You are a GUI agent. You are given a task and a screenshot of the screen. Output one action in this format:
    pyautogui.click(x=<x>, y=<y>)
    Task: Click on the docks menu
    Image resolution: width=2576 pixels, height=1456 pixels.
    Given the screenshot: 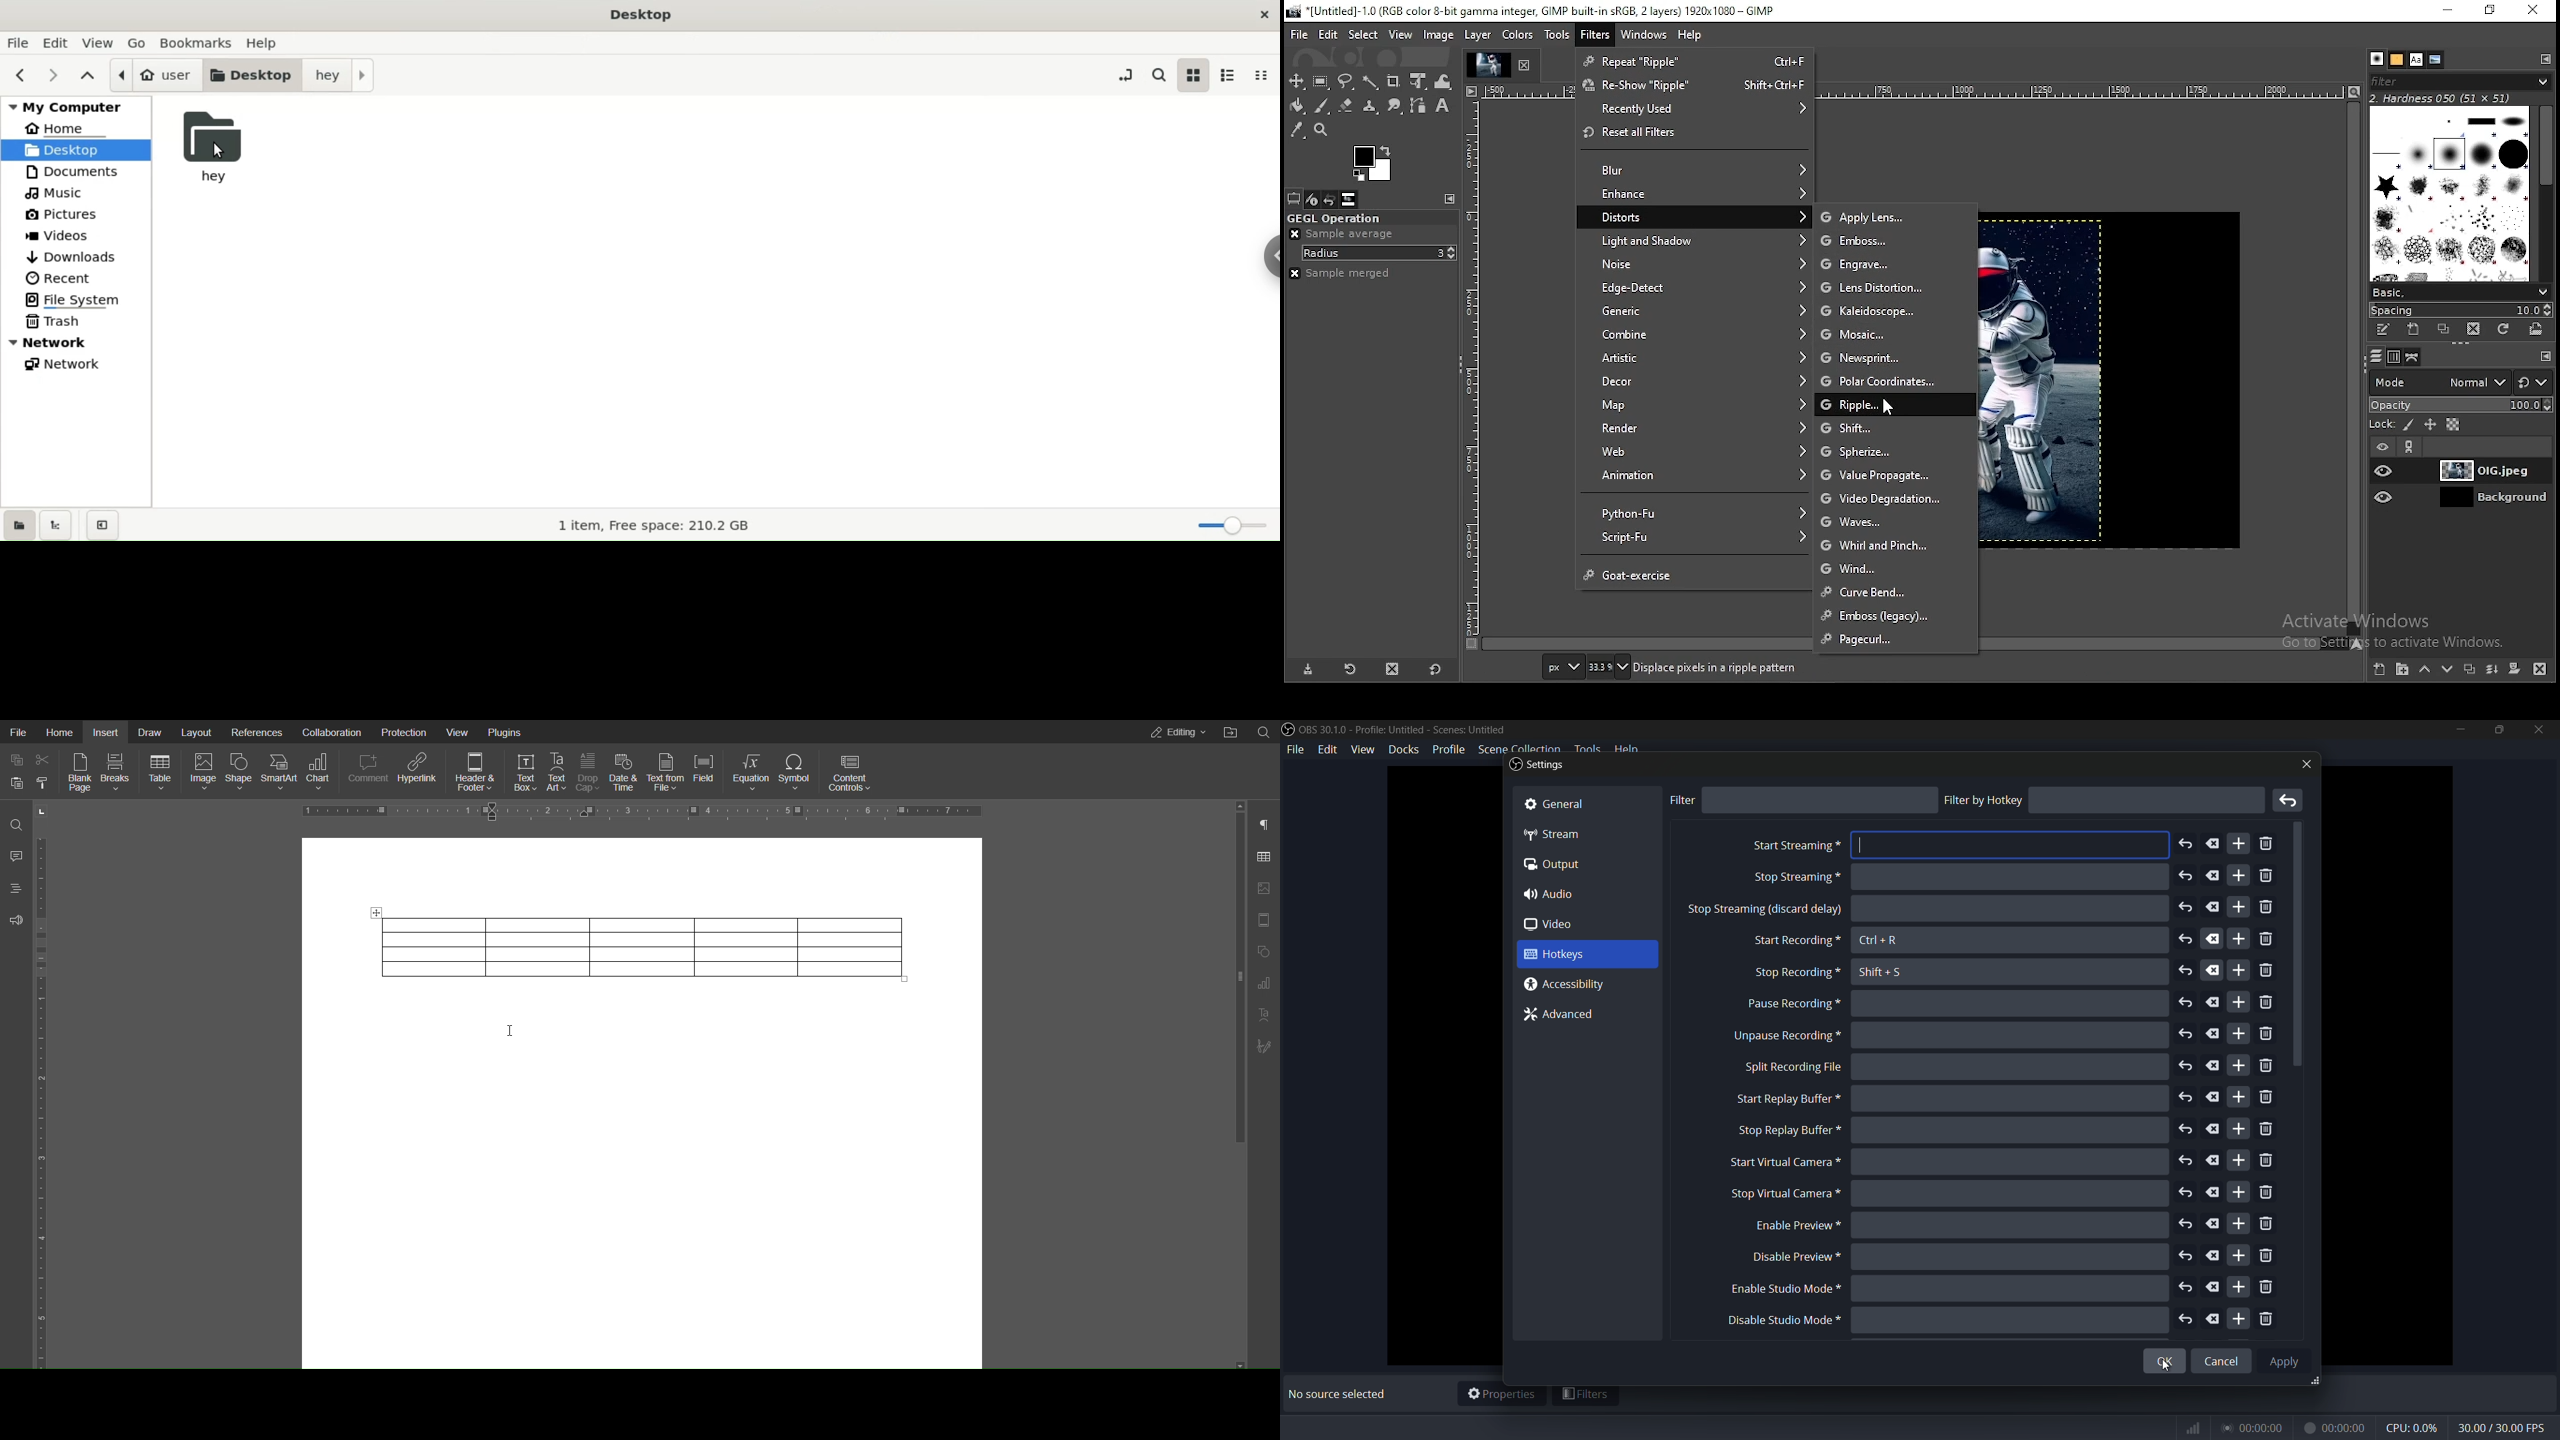 What is the action you would take?
    pyautogui.click(x=1405, y=749)
    